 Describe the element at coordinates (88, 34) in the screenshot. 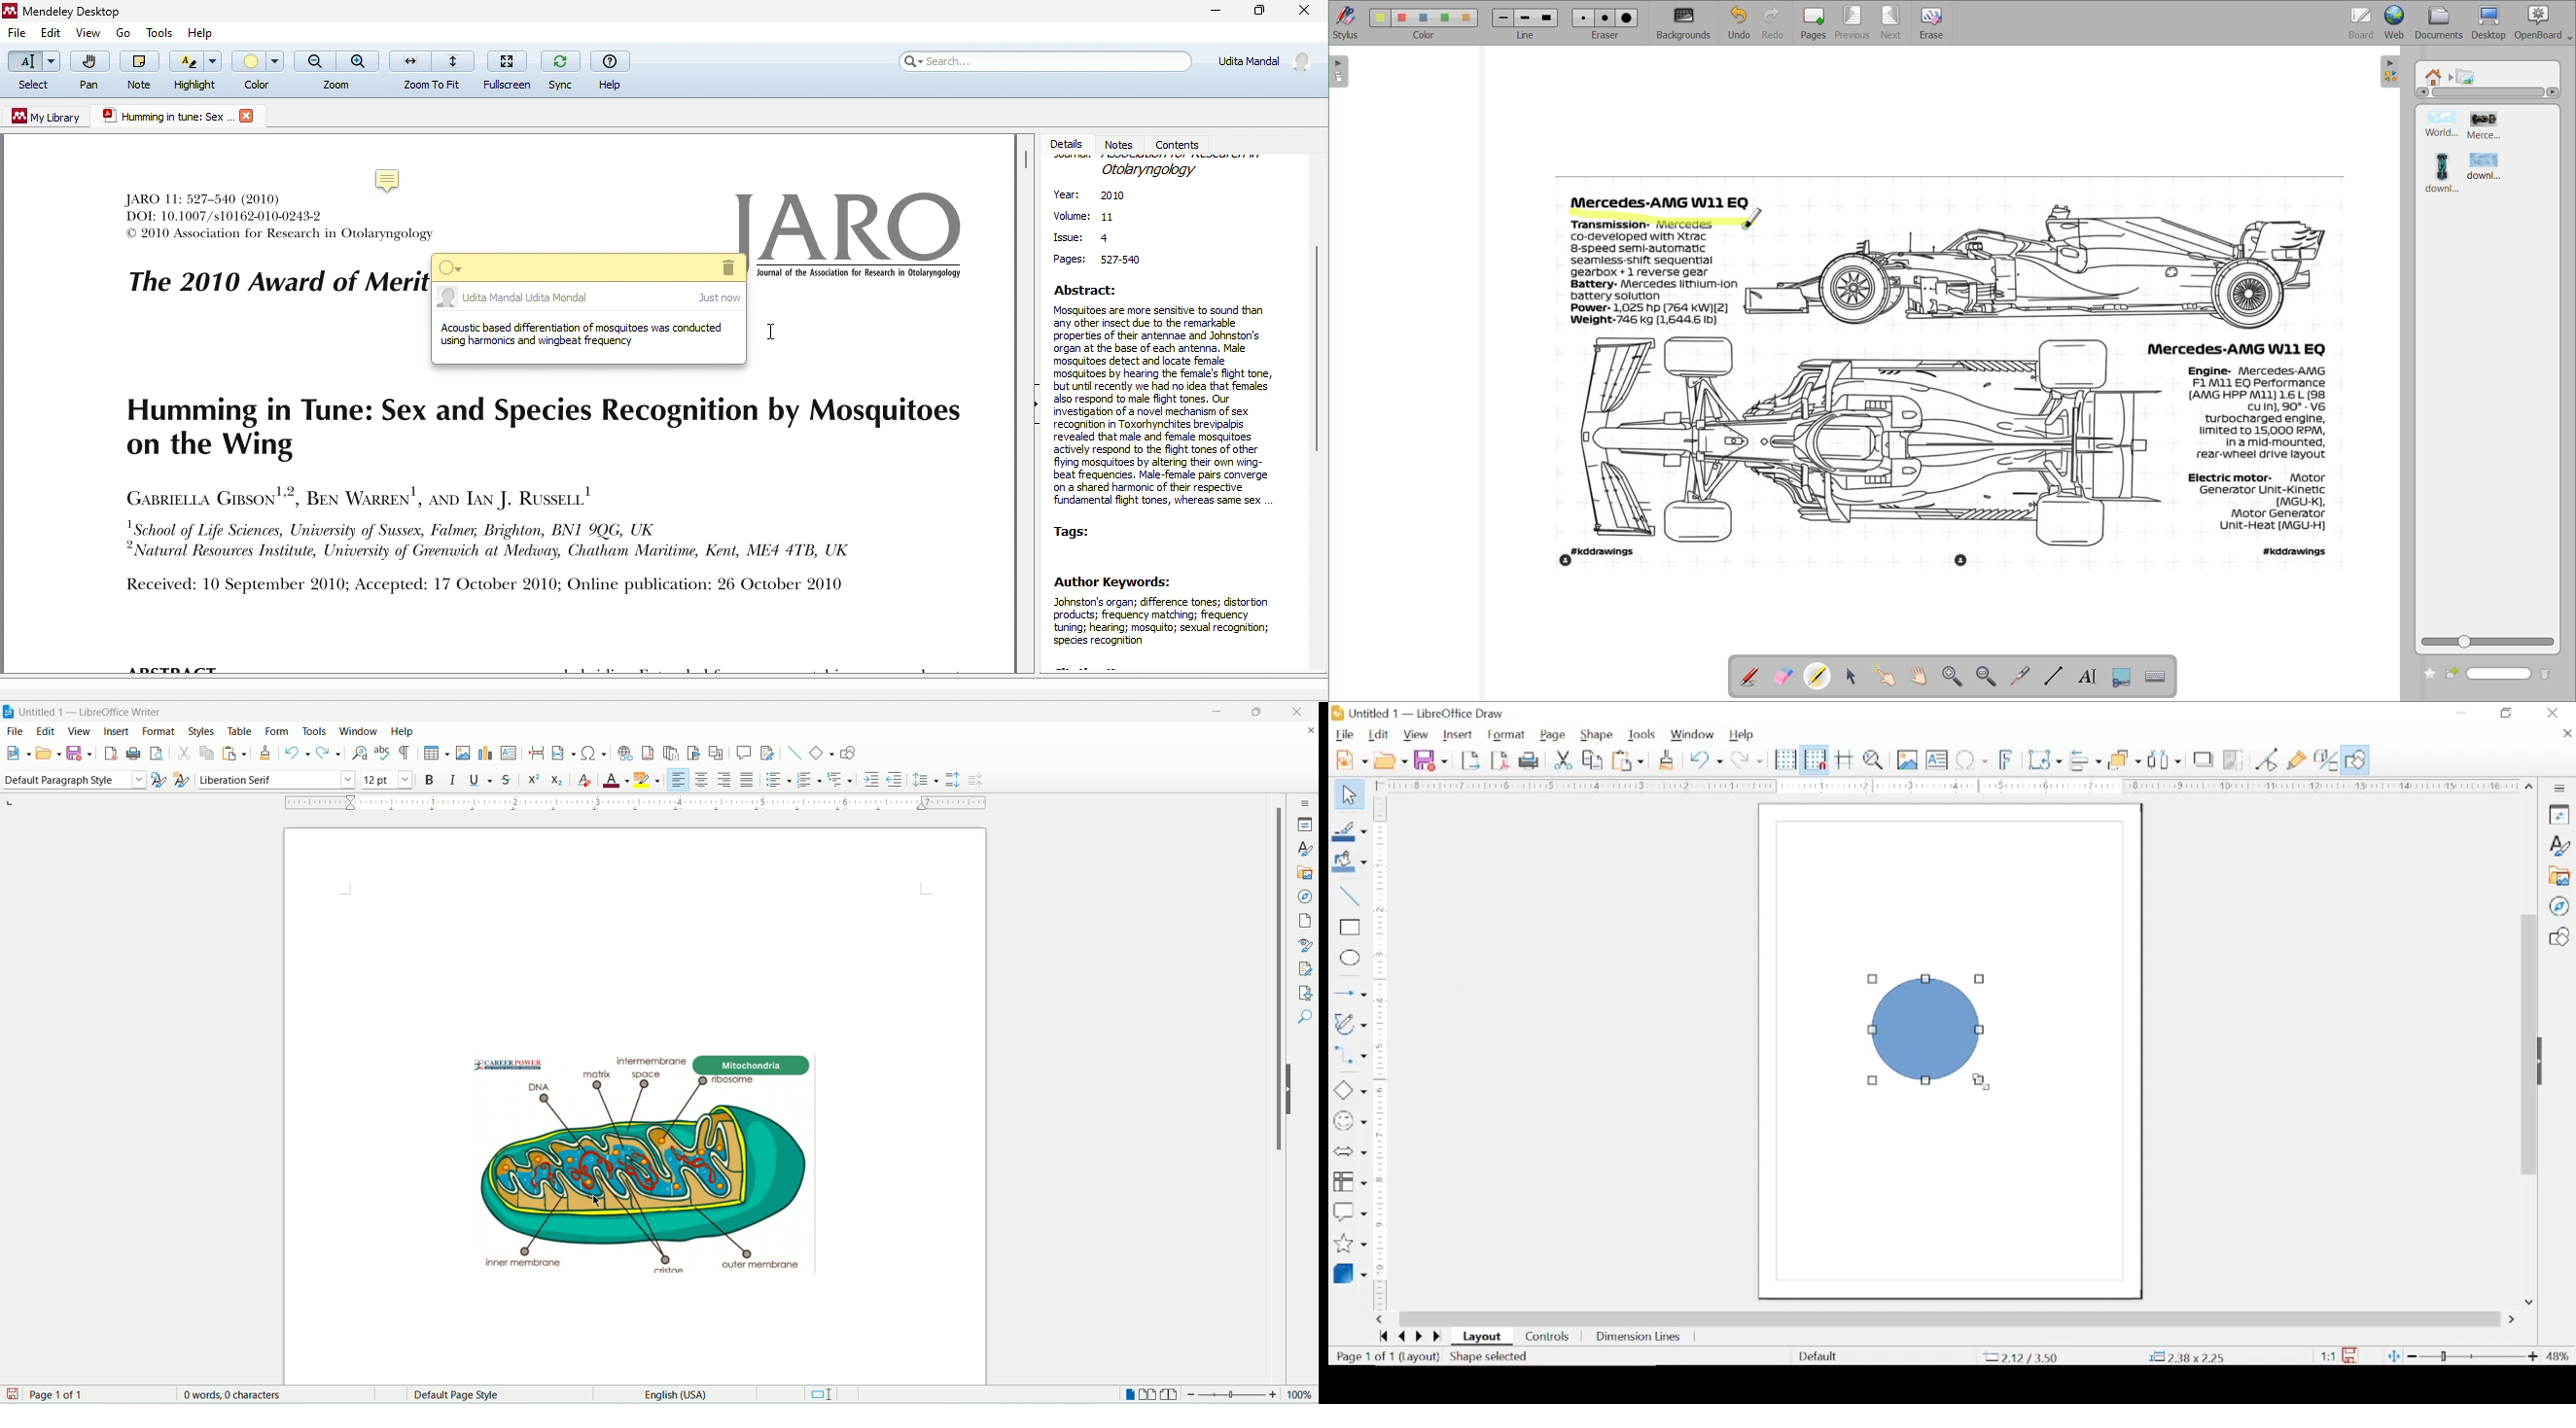

I see `view` at that location.